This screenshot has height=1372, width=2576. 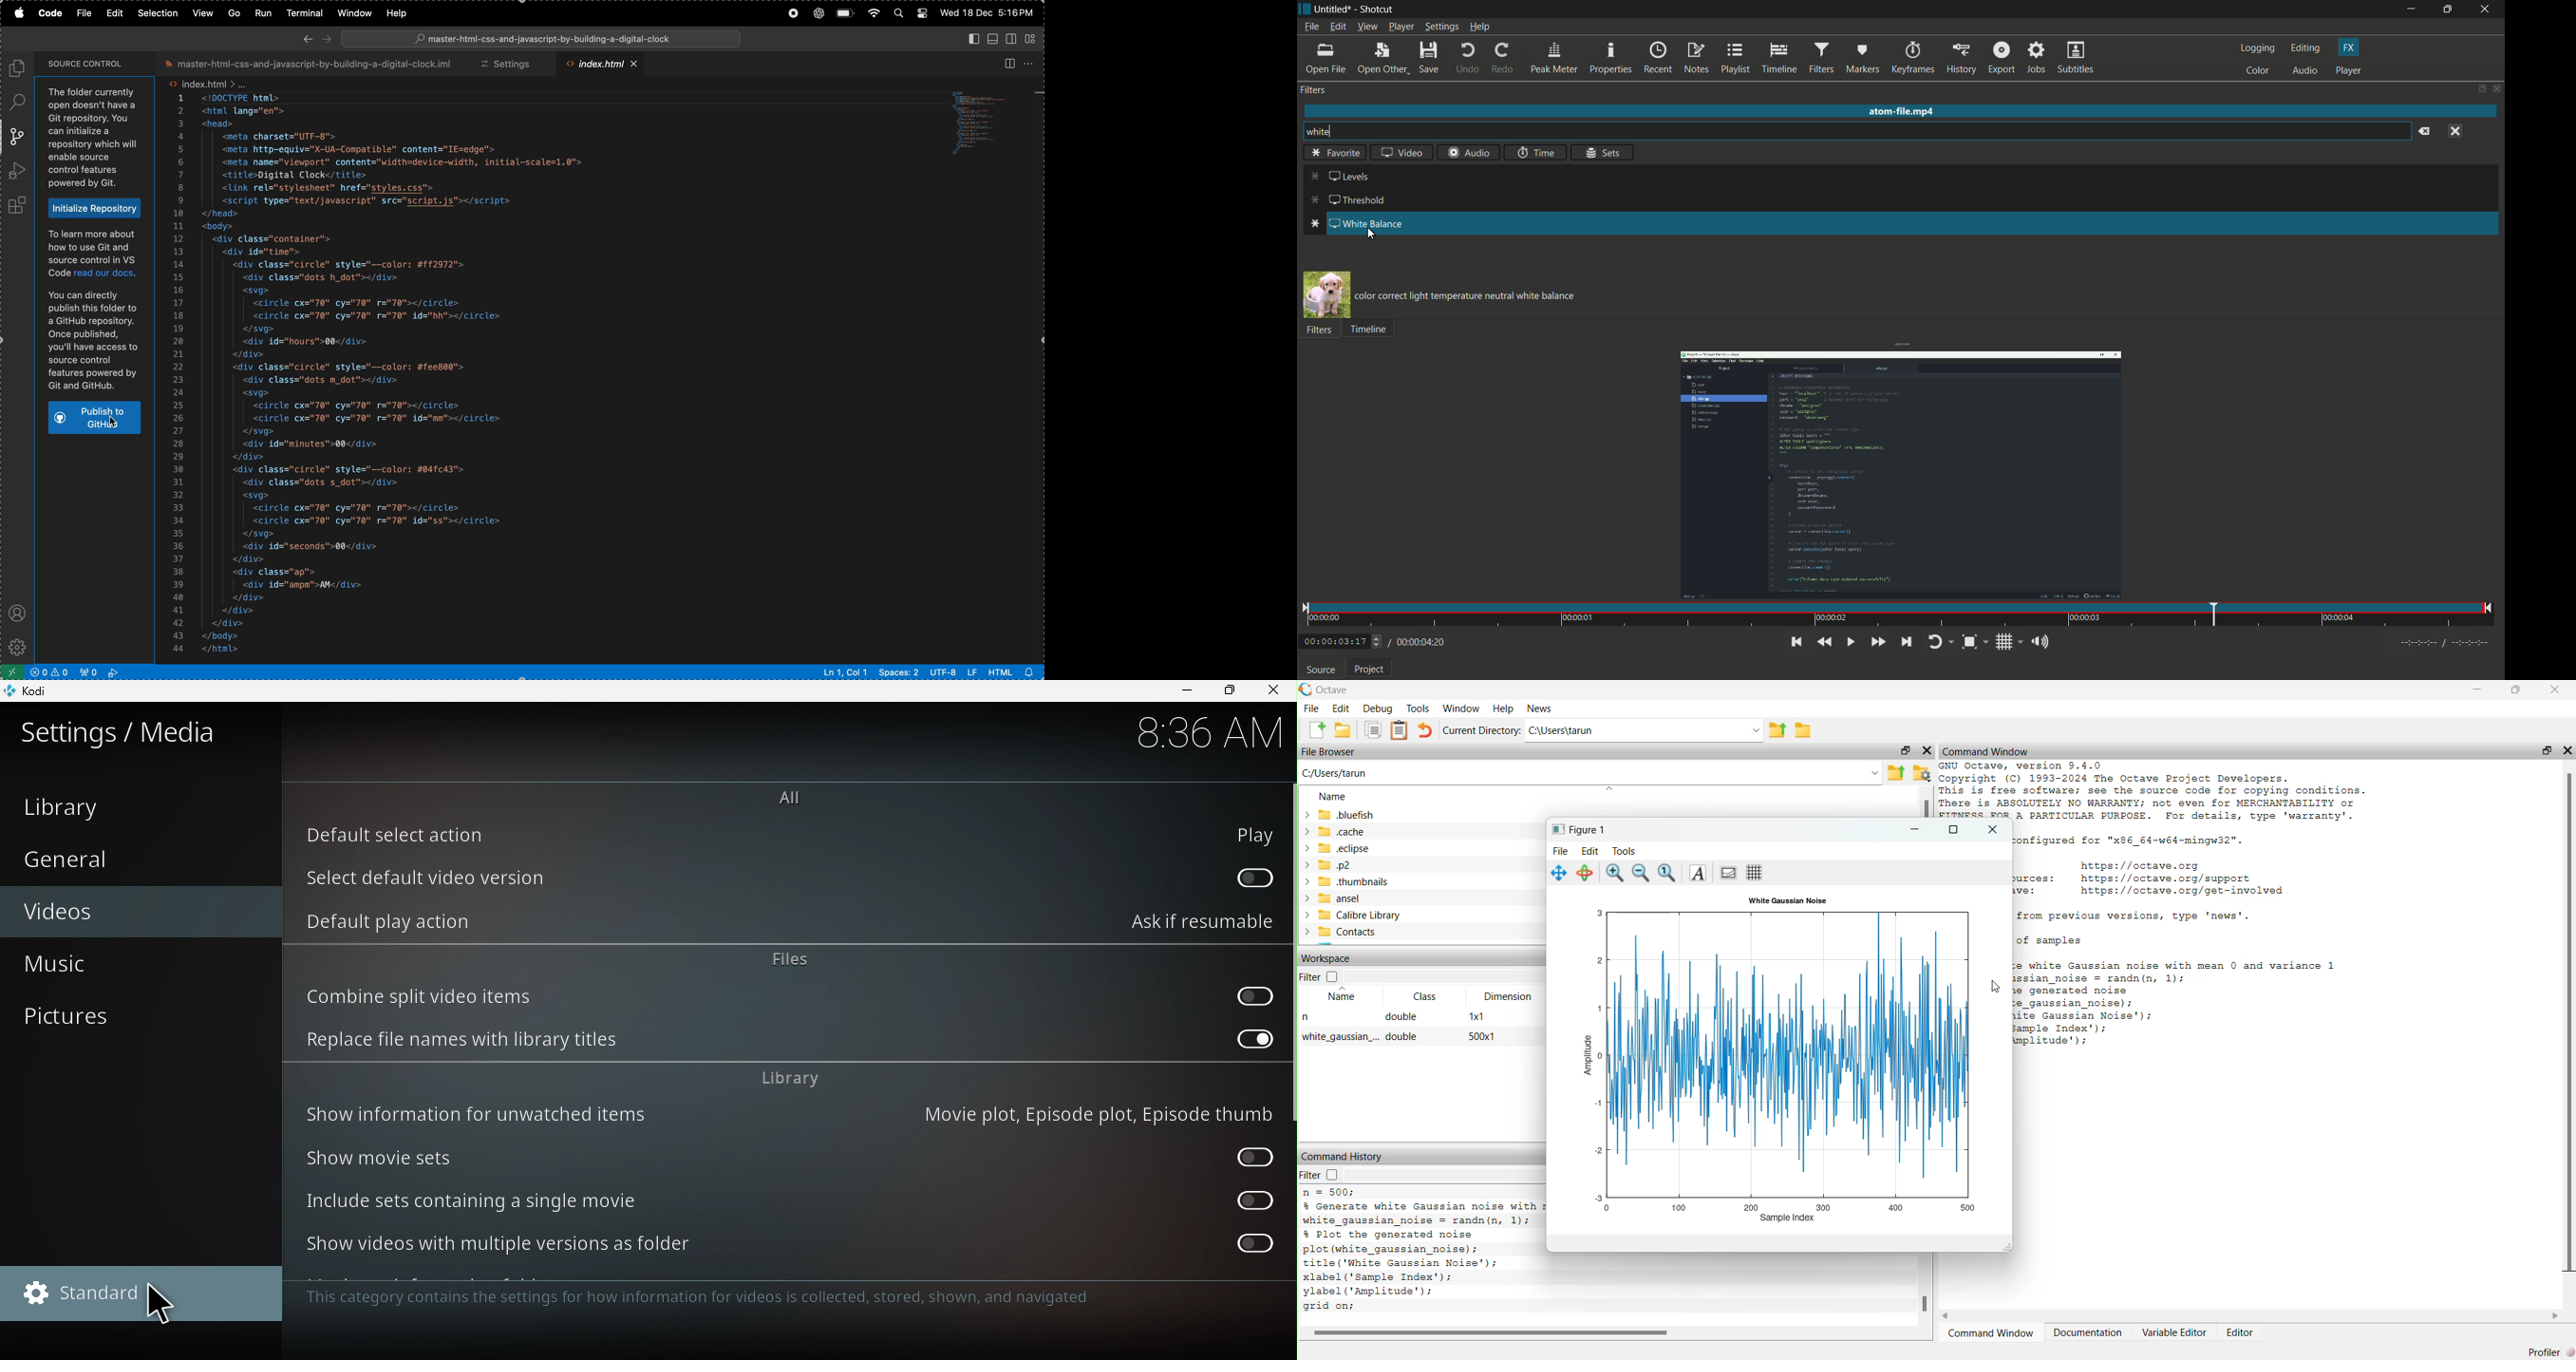 What do you see at coordinates (2458, 131) in the screenshot?
I see `close menu` at bounding box center [2458, 131].